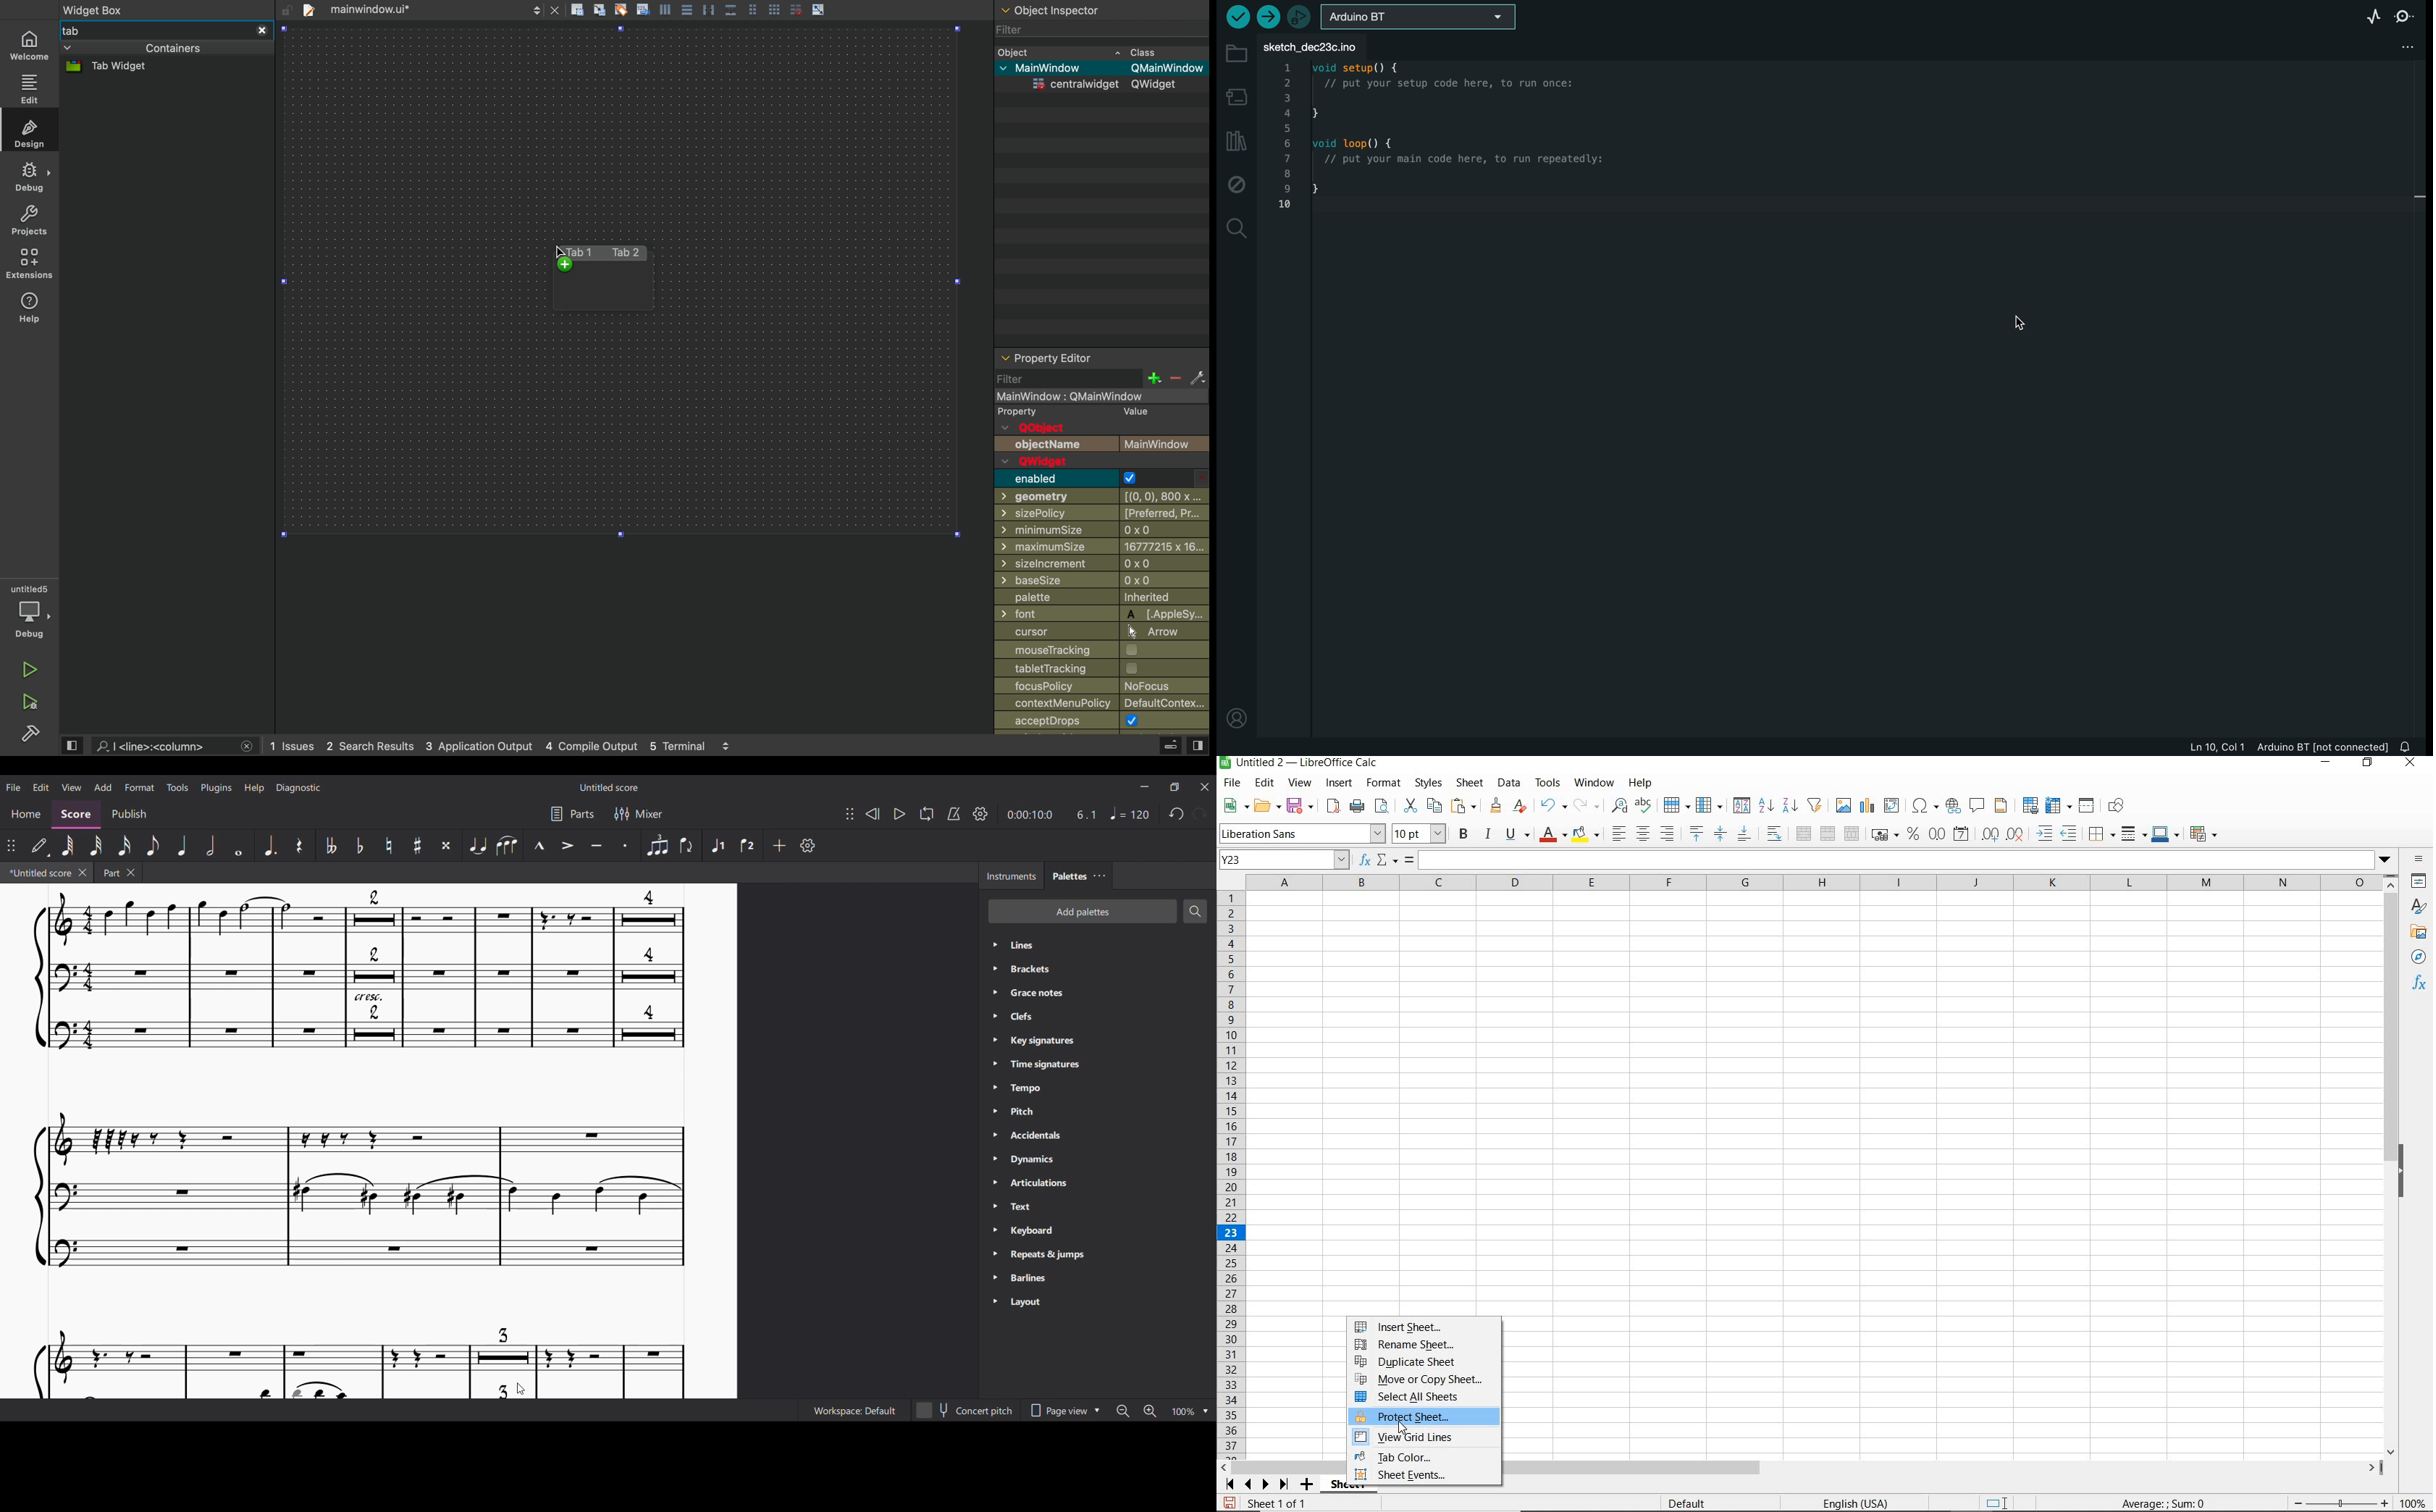  What do you see at coordinates (621, 9) in the screenshot?
I see `tagging` at bounding box center [621, 9].